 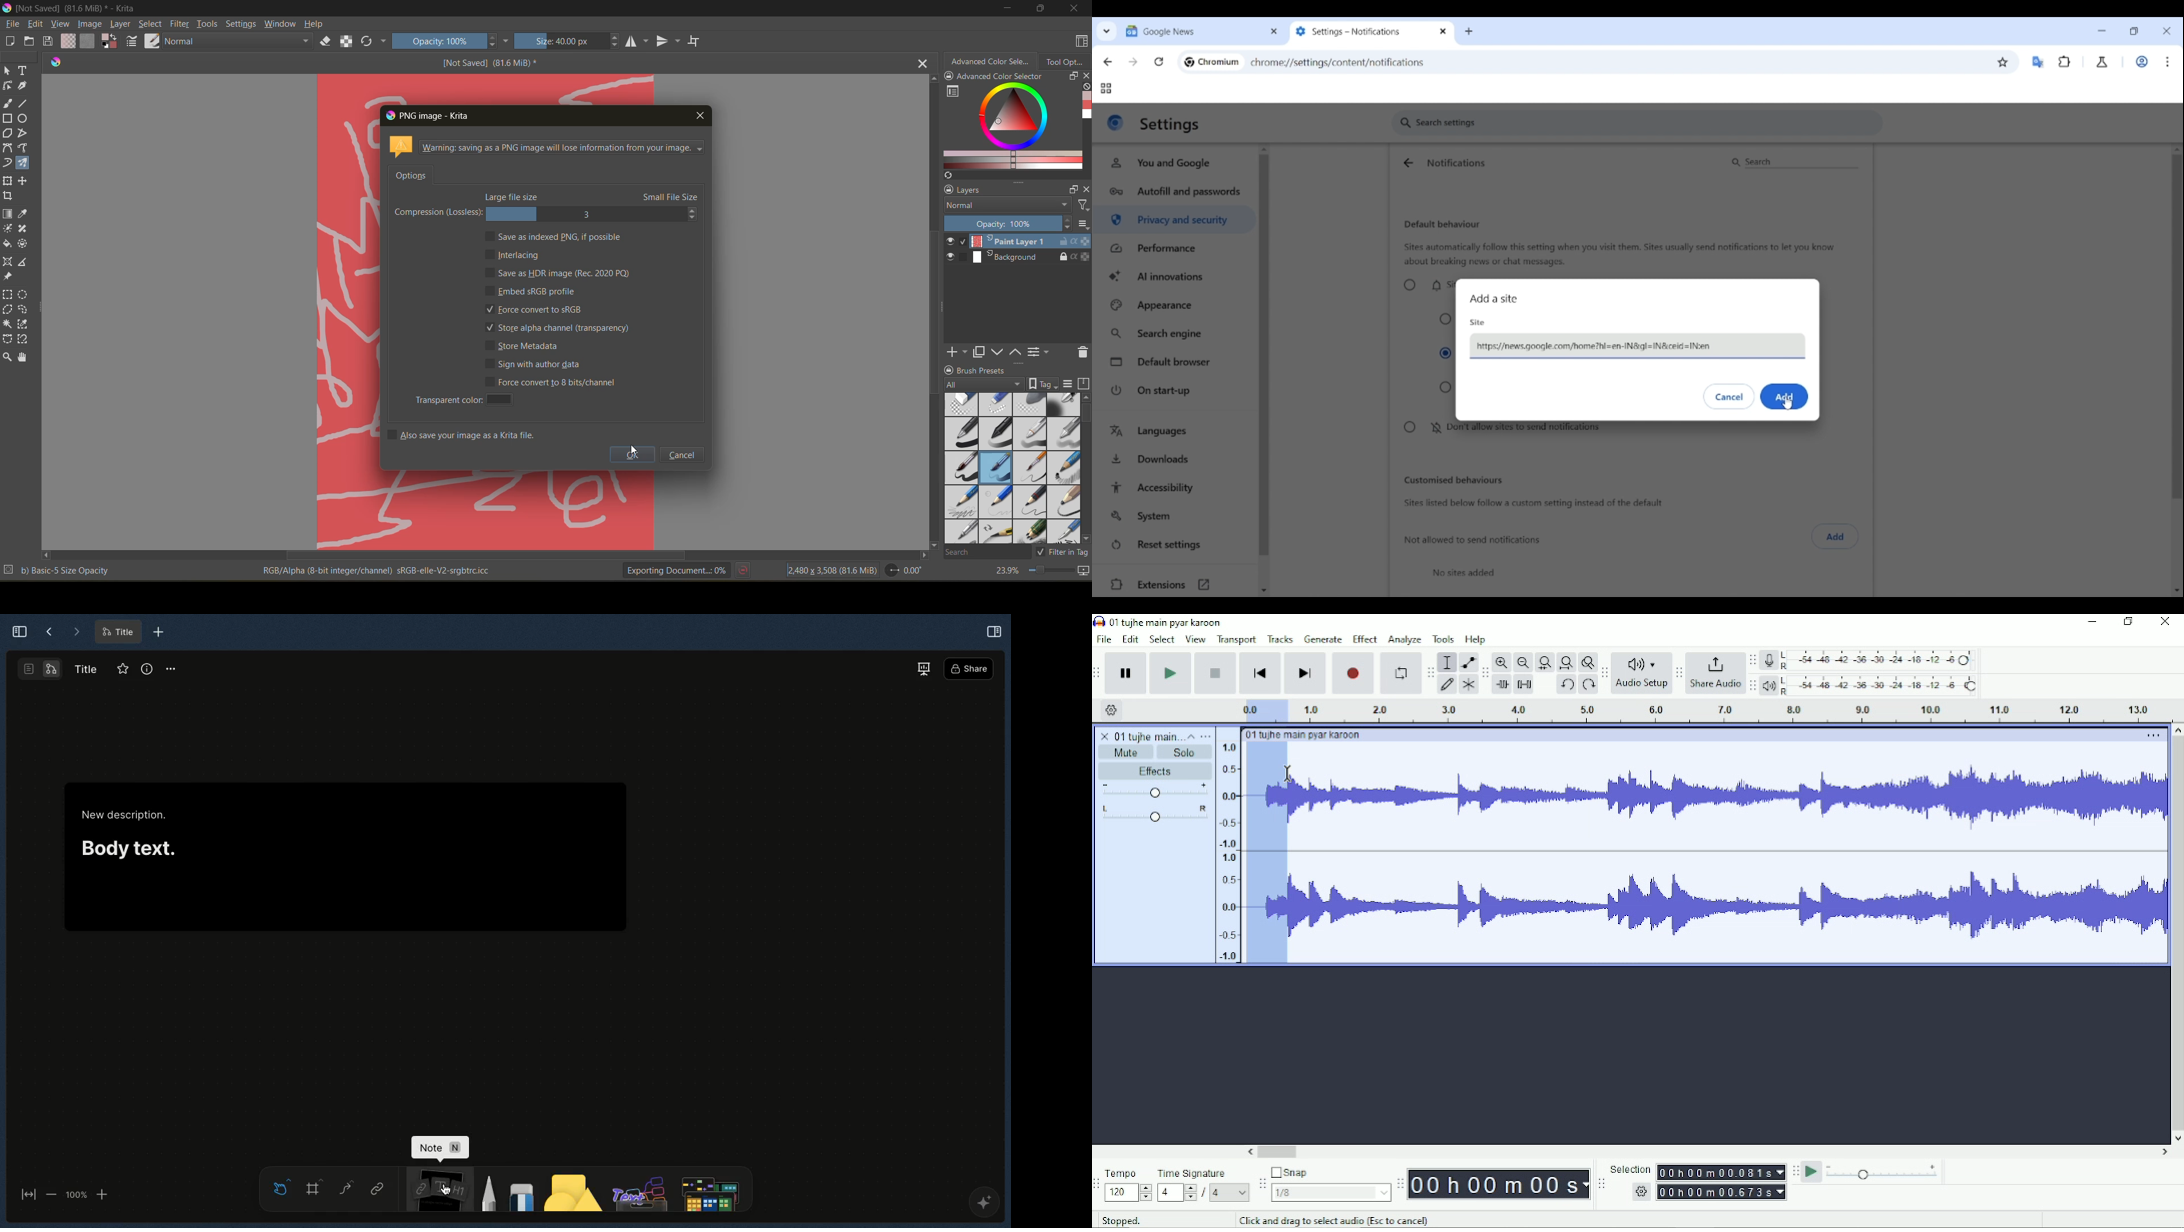 I want to click on compression lossless, so click(x=544, y=214).